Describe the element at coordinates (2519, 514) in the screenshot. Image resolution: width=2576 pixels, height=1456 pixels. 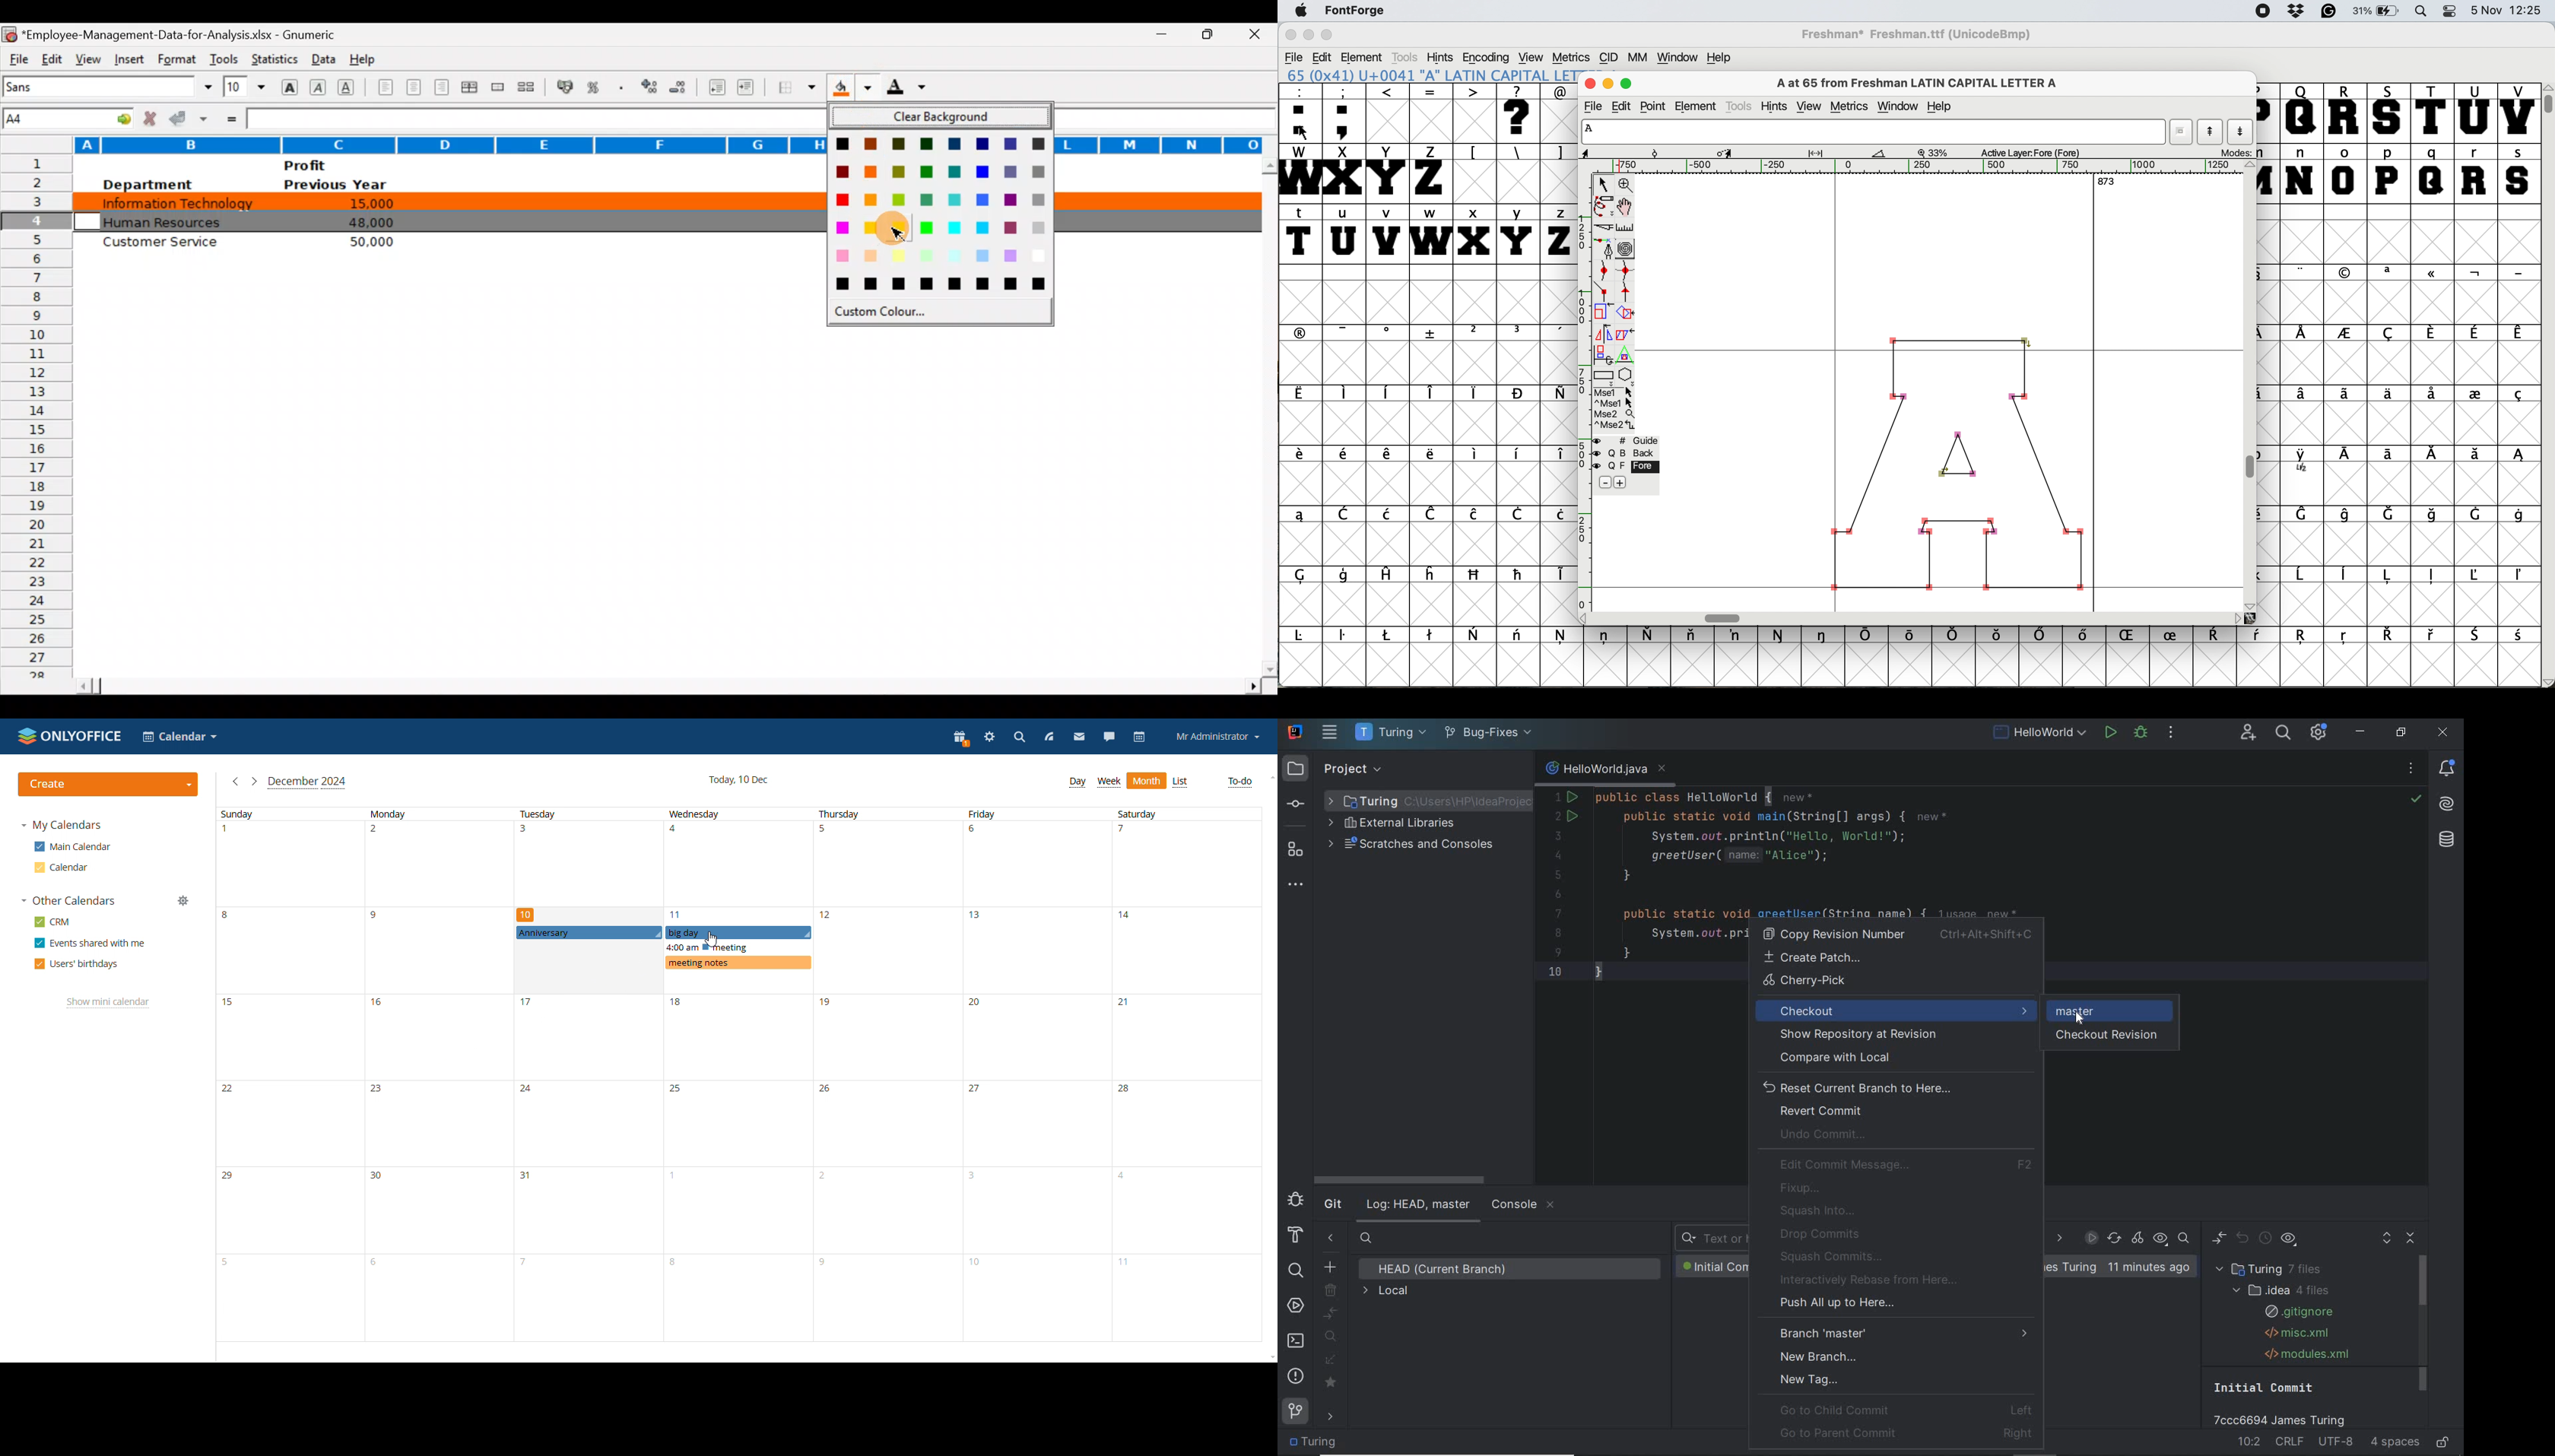
I see `symbol` at that location.